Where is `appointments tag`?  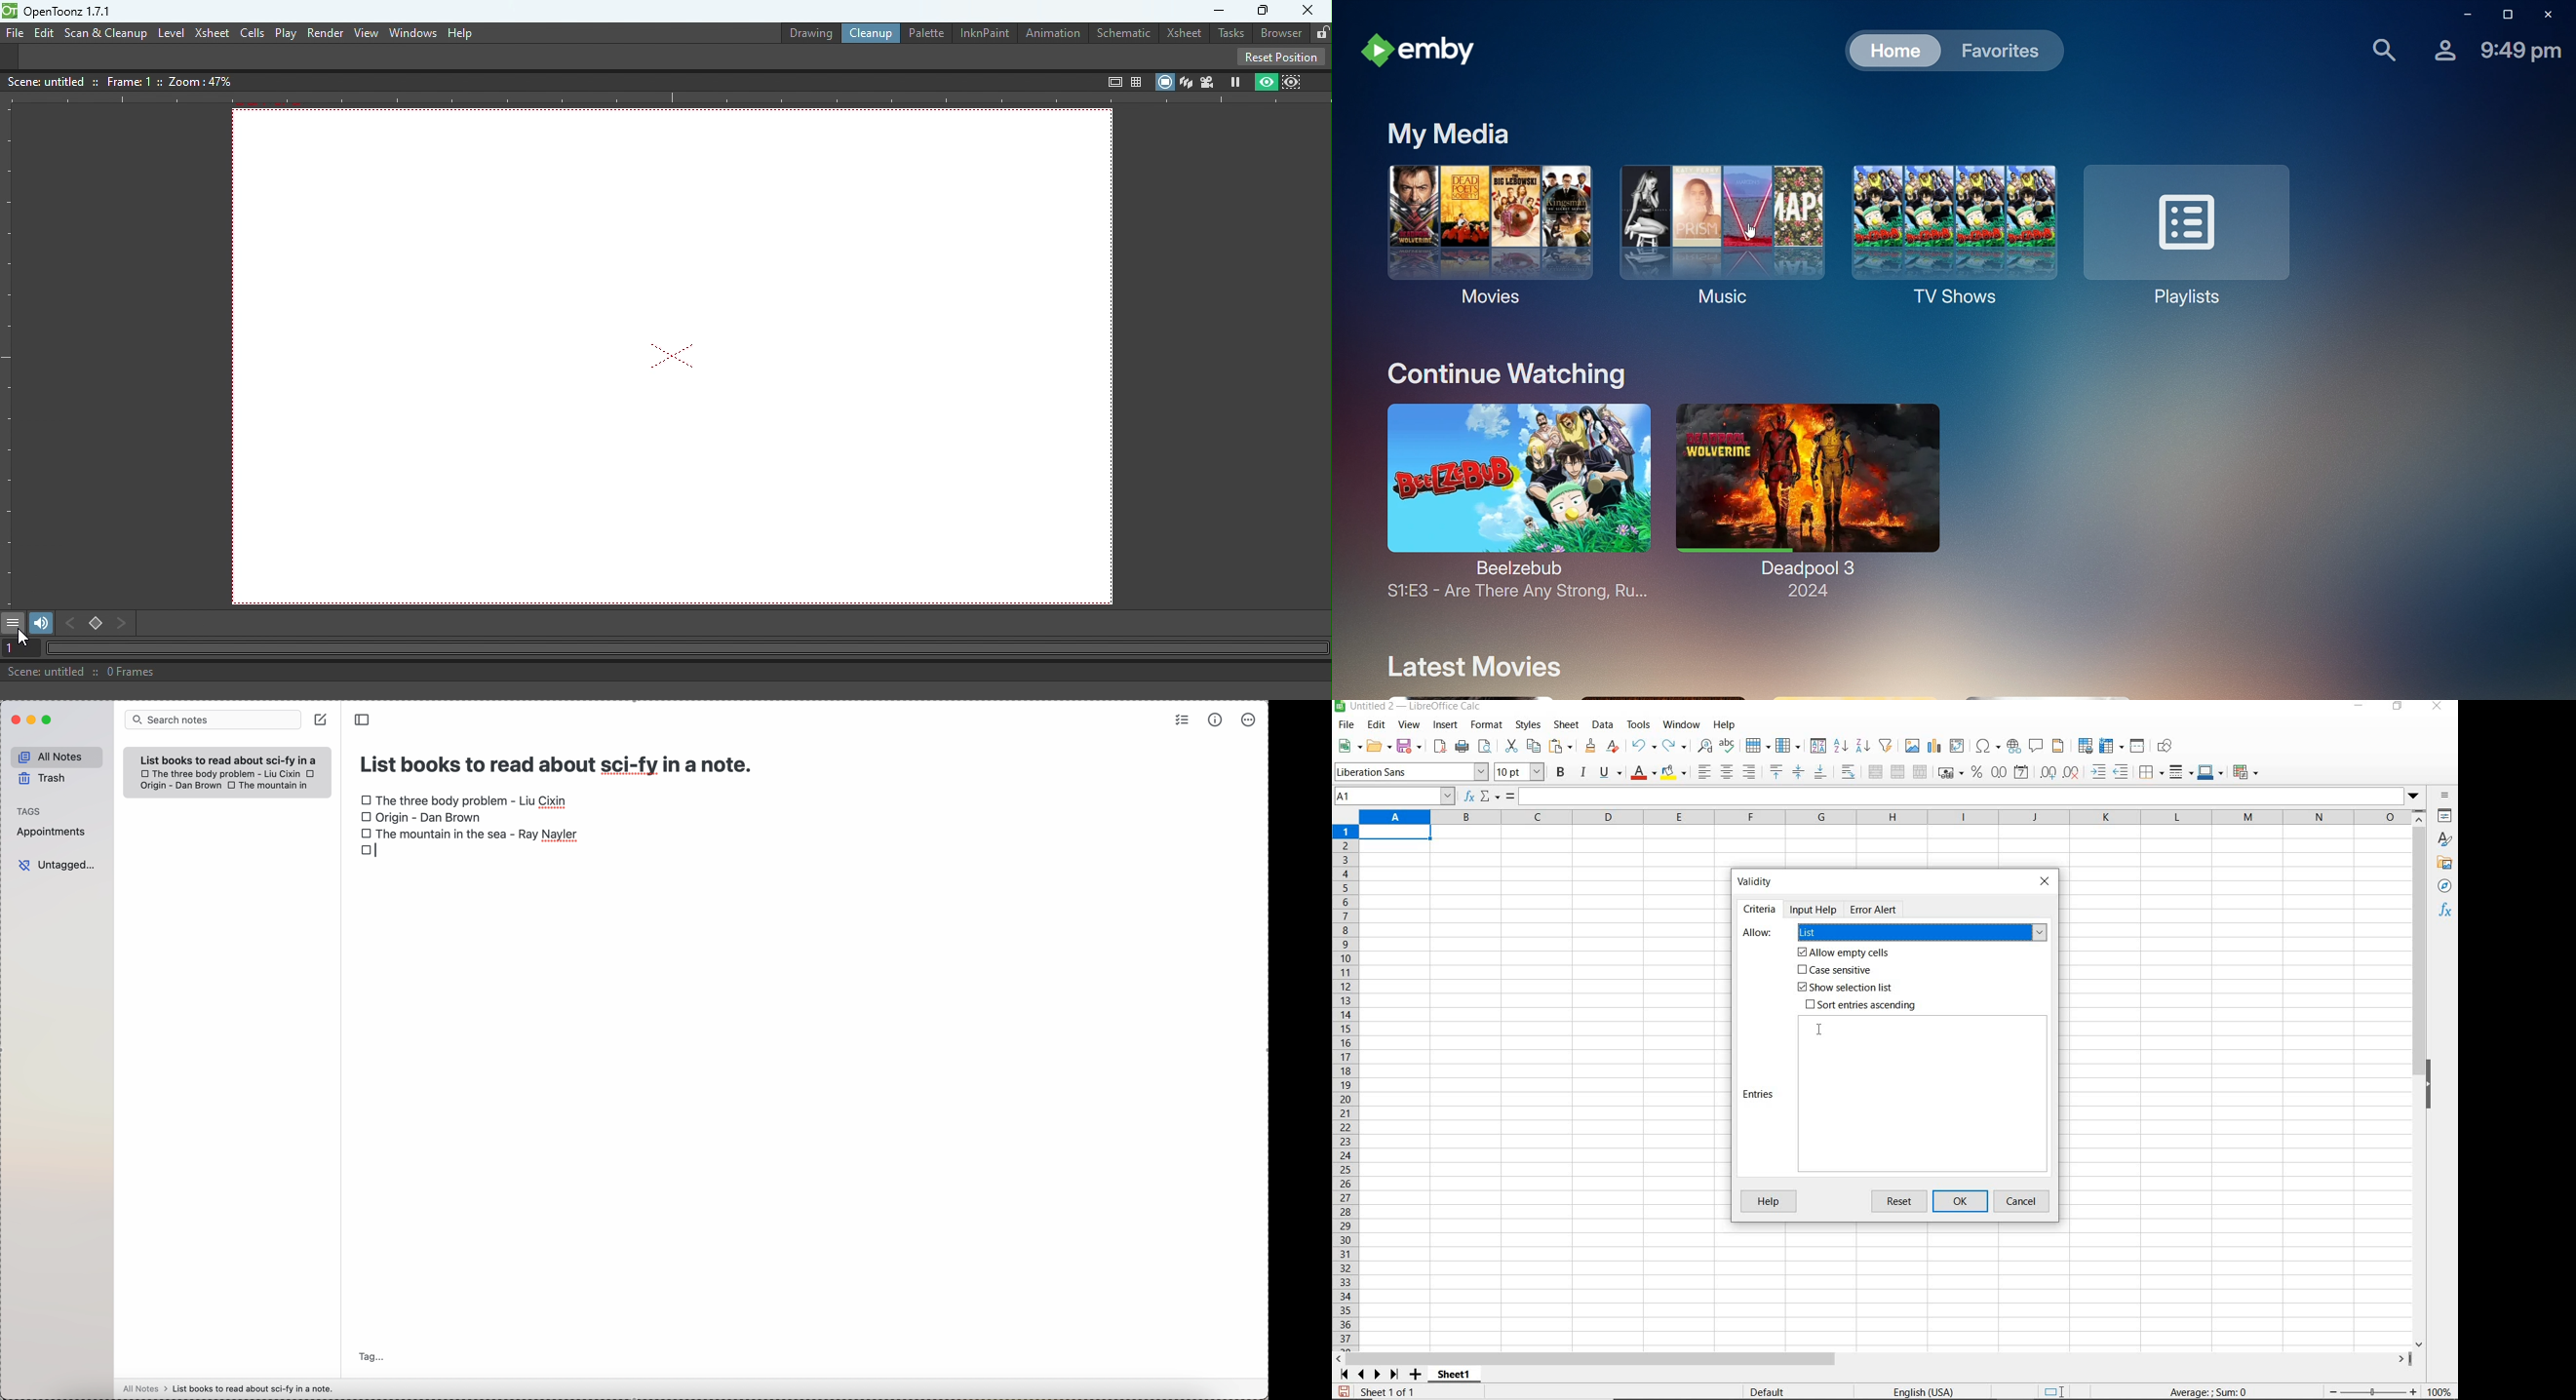
appointments tag is located at coordinates (52, 833).